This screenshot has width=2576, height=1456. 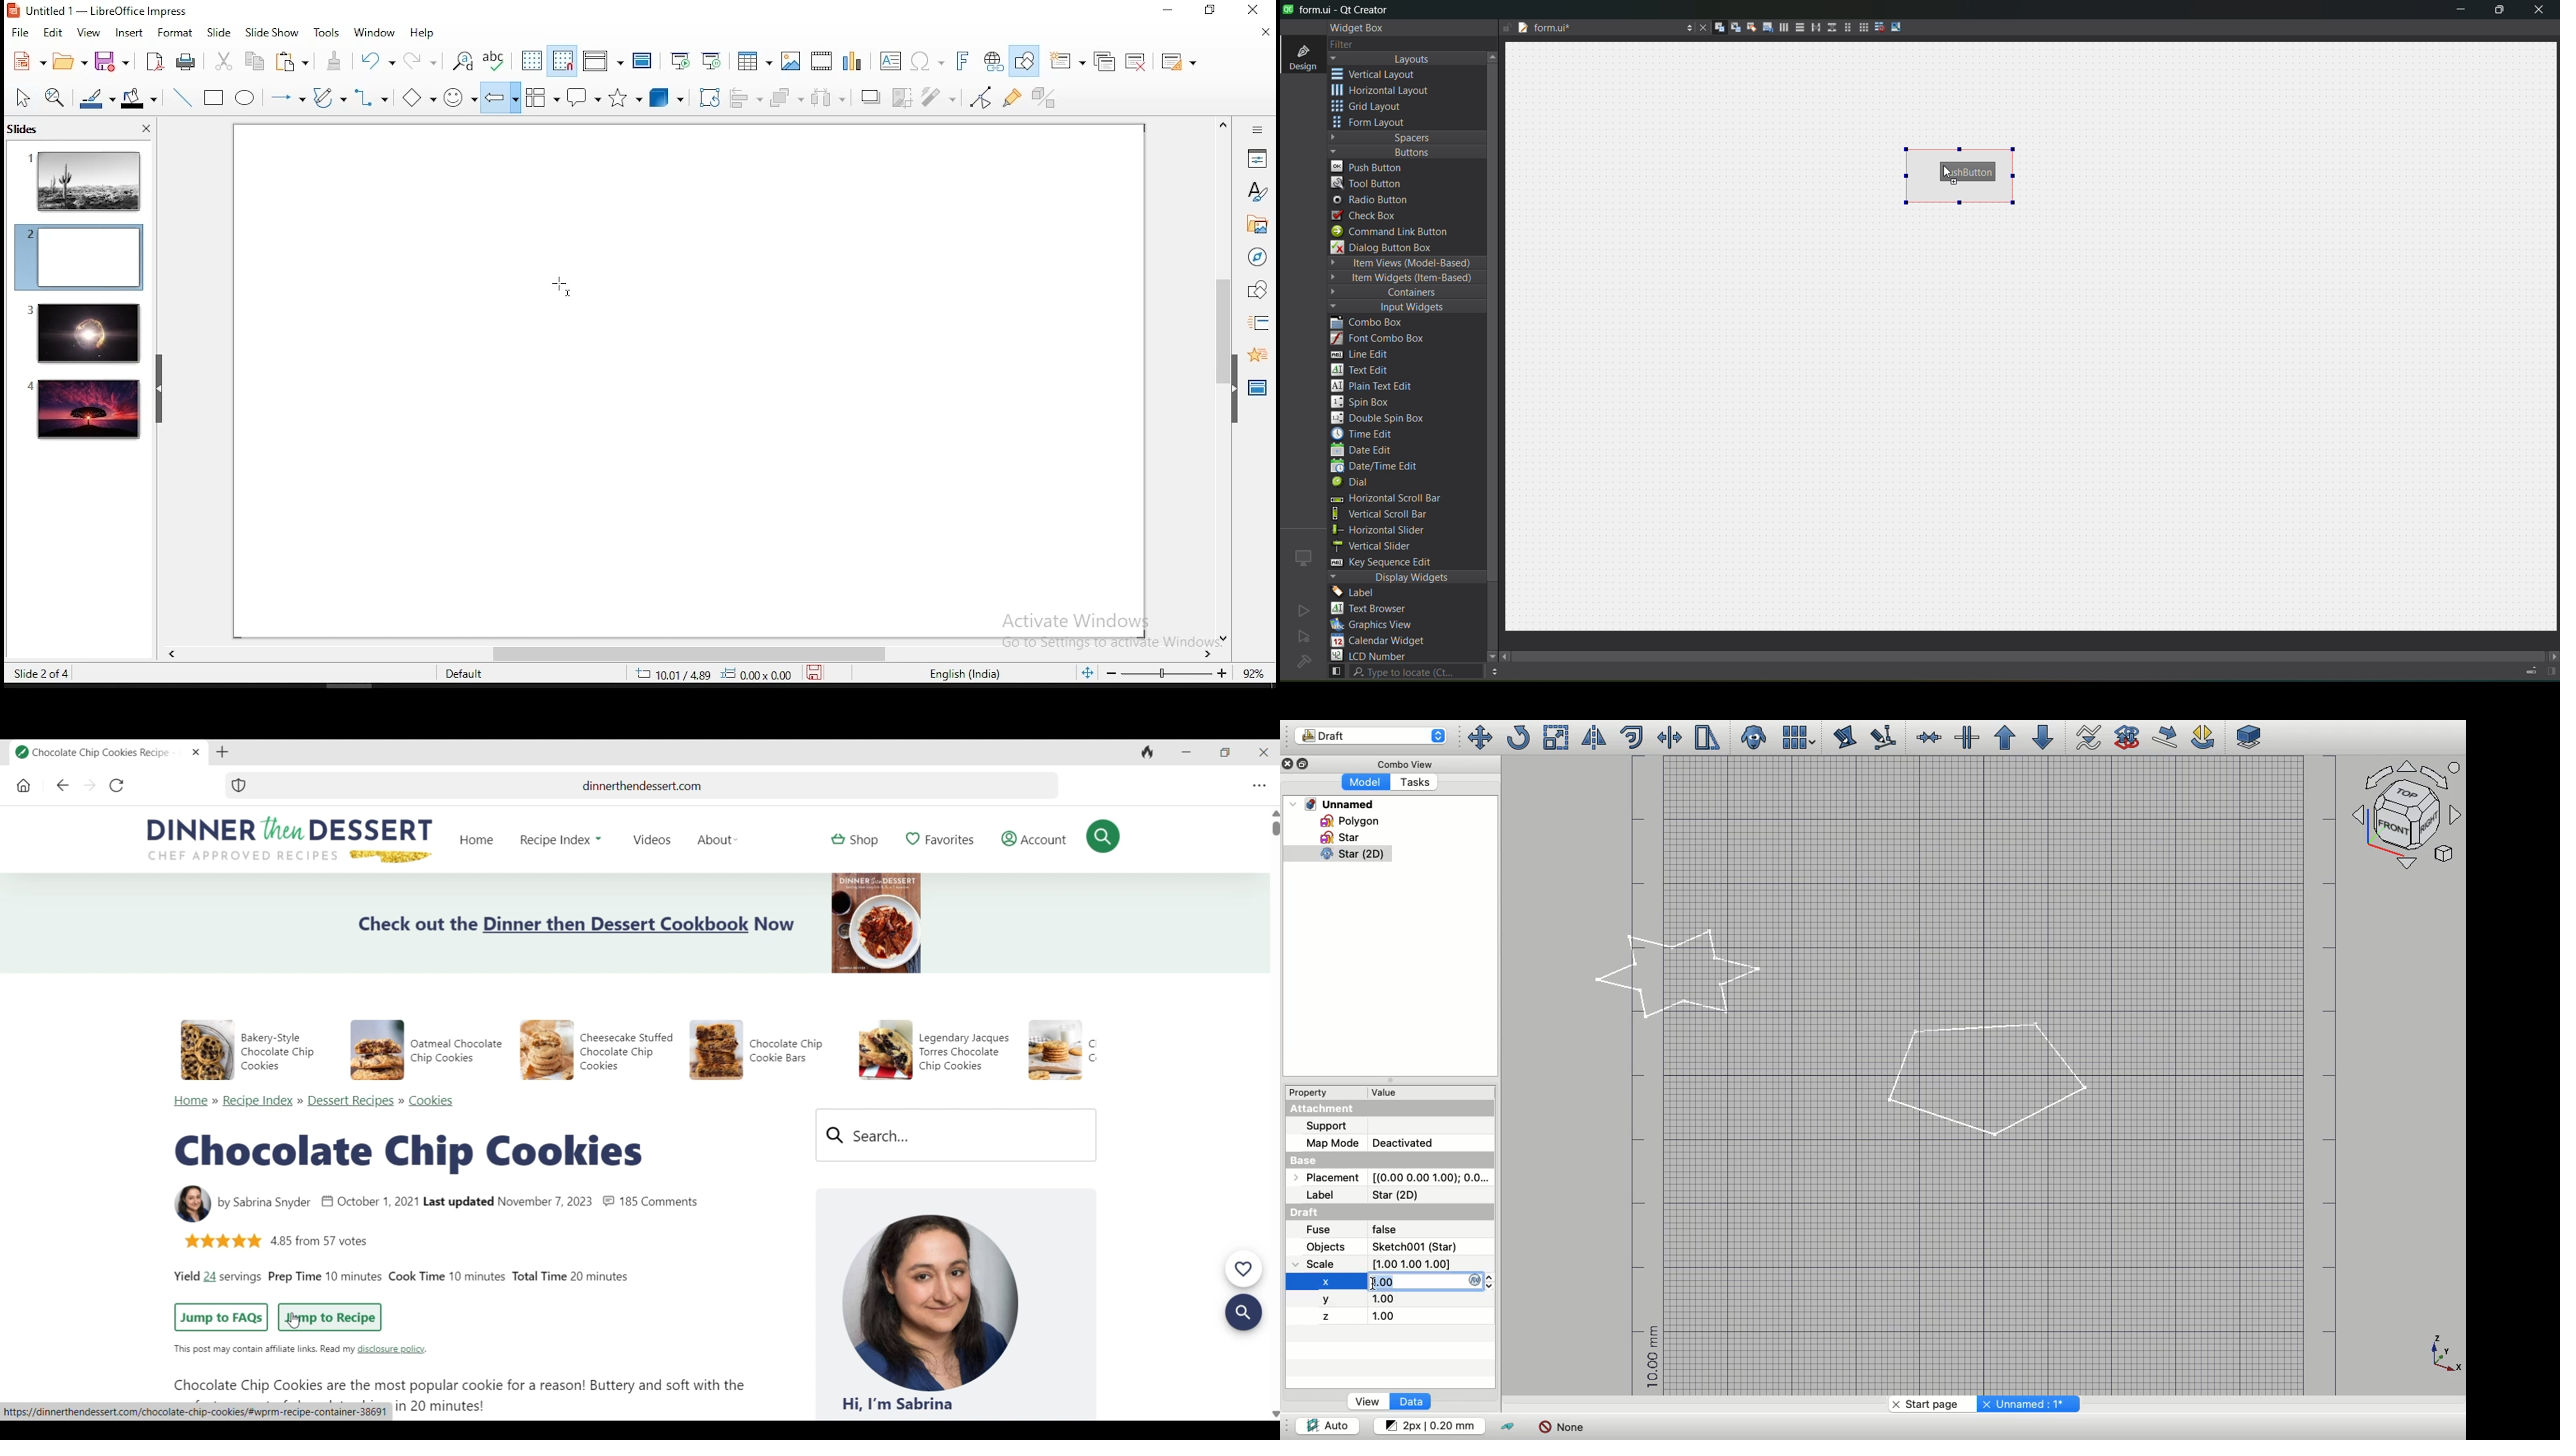 What do you see at coordinates (1352, 45) in the screenshot?
I see `filter` at bounding box center [1352, 45].